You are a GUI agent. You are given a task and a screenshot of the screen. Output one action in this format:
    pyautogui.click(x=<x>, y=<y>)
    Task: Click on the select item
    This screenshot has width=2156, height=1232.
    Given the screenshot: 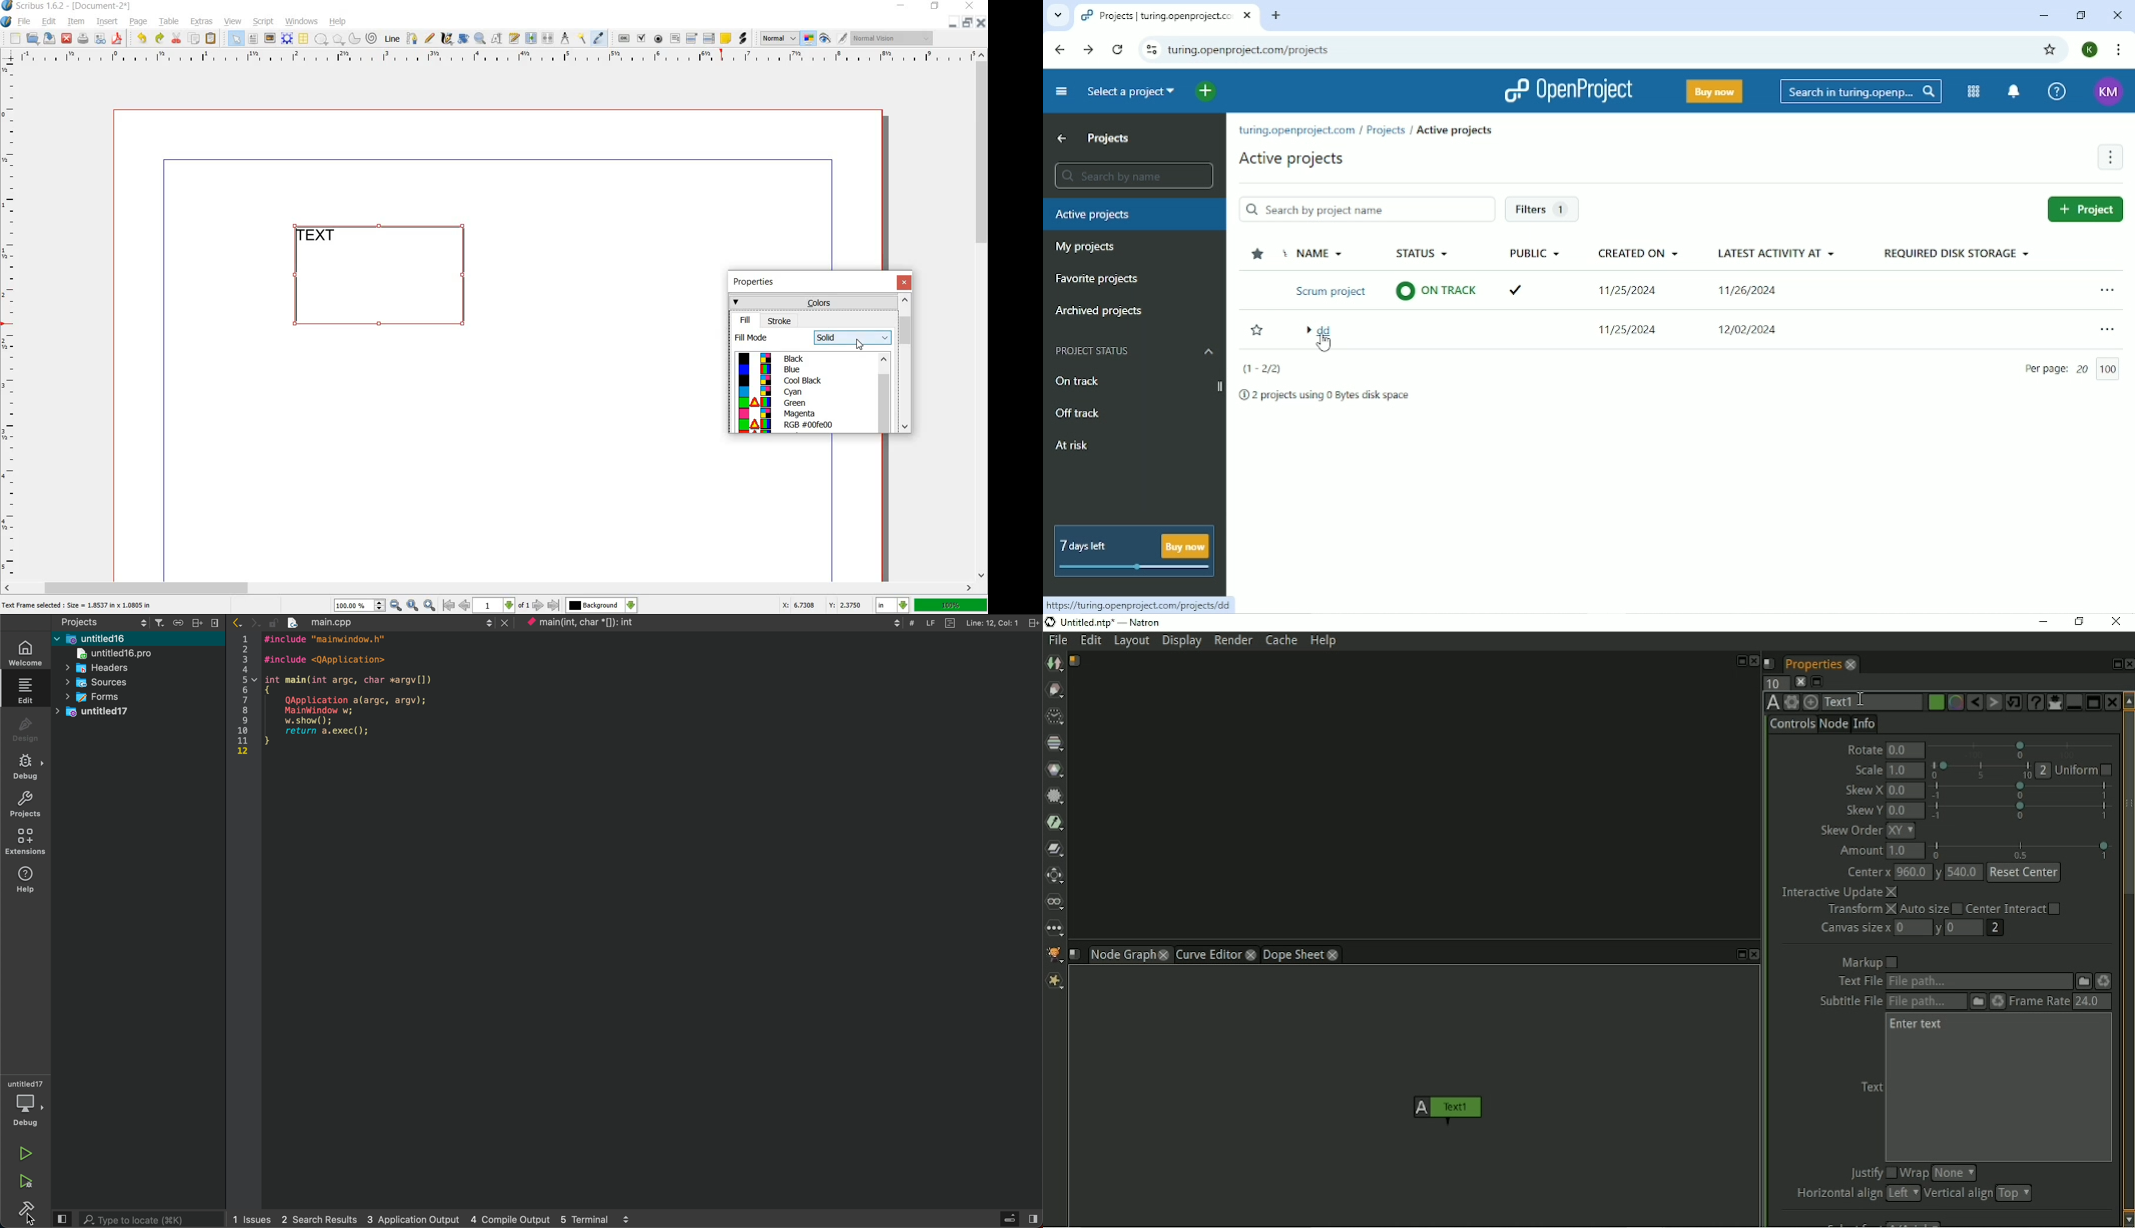 What is the action you would take?
    pyautogui.click(x=236, y=38)
    